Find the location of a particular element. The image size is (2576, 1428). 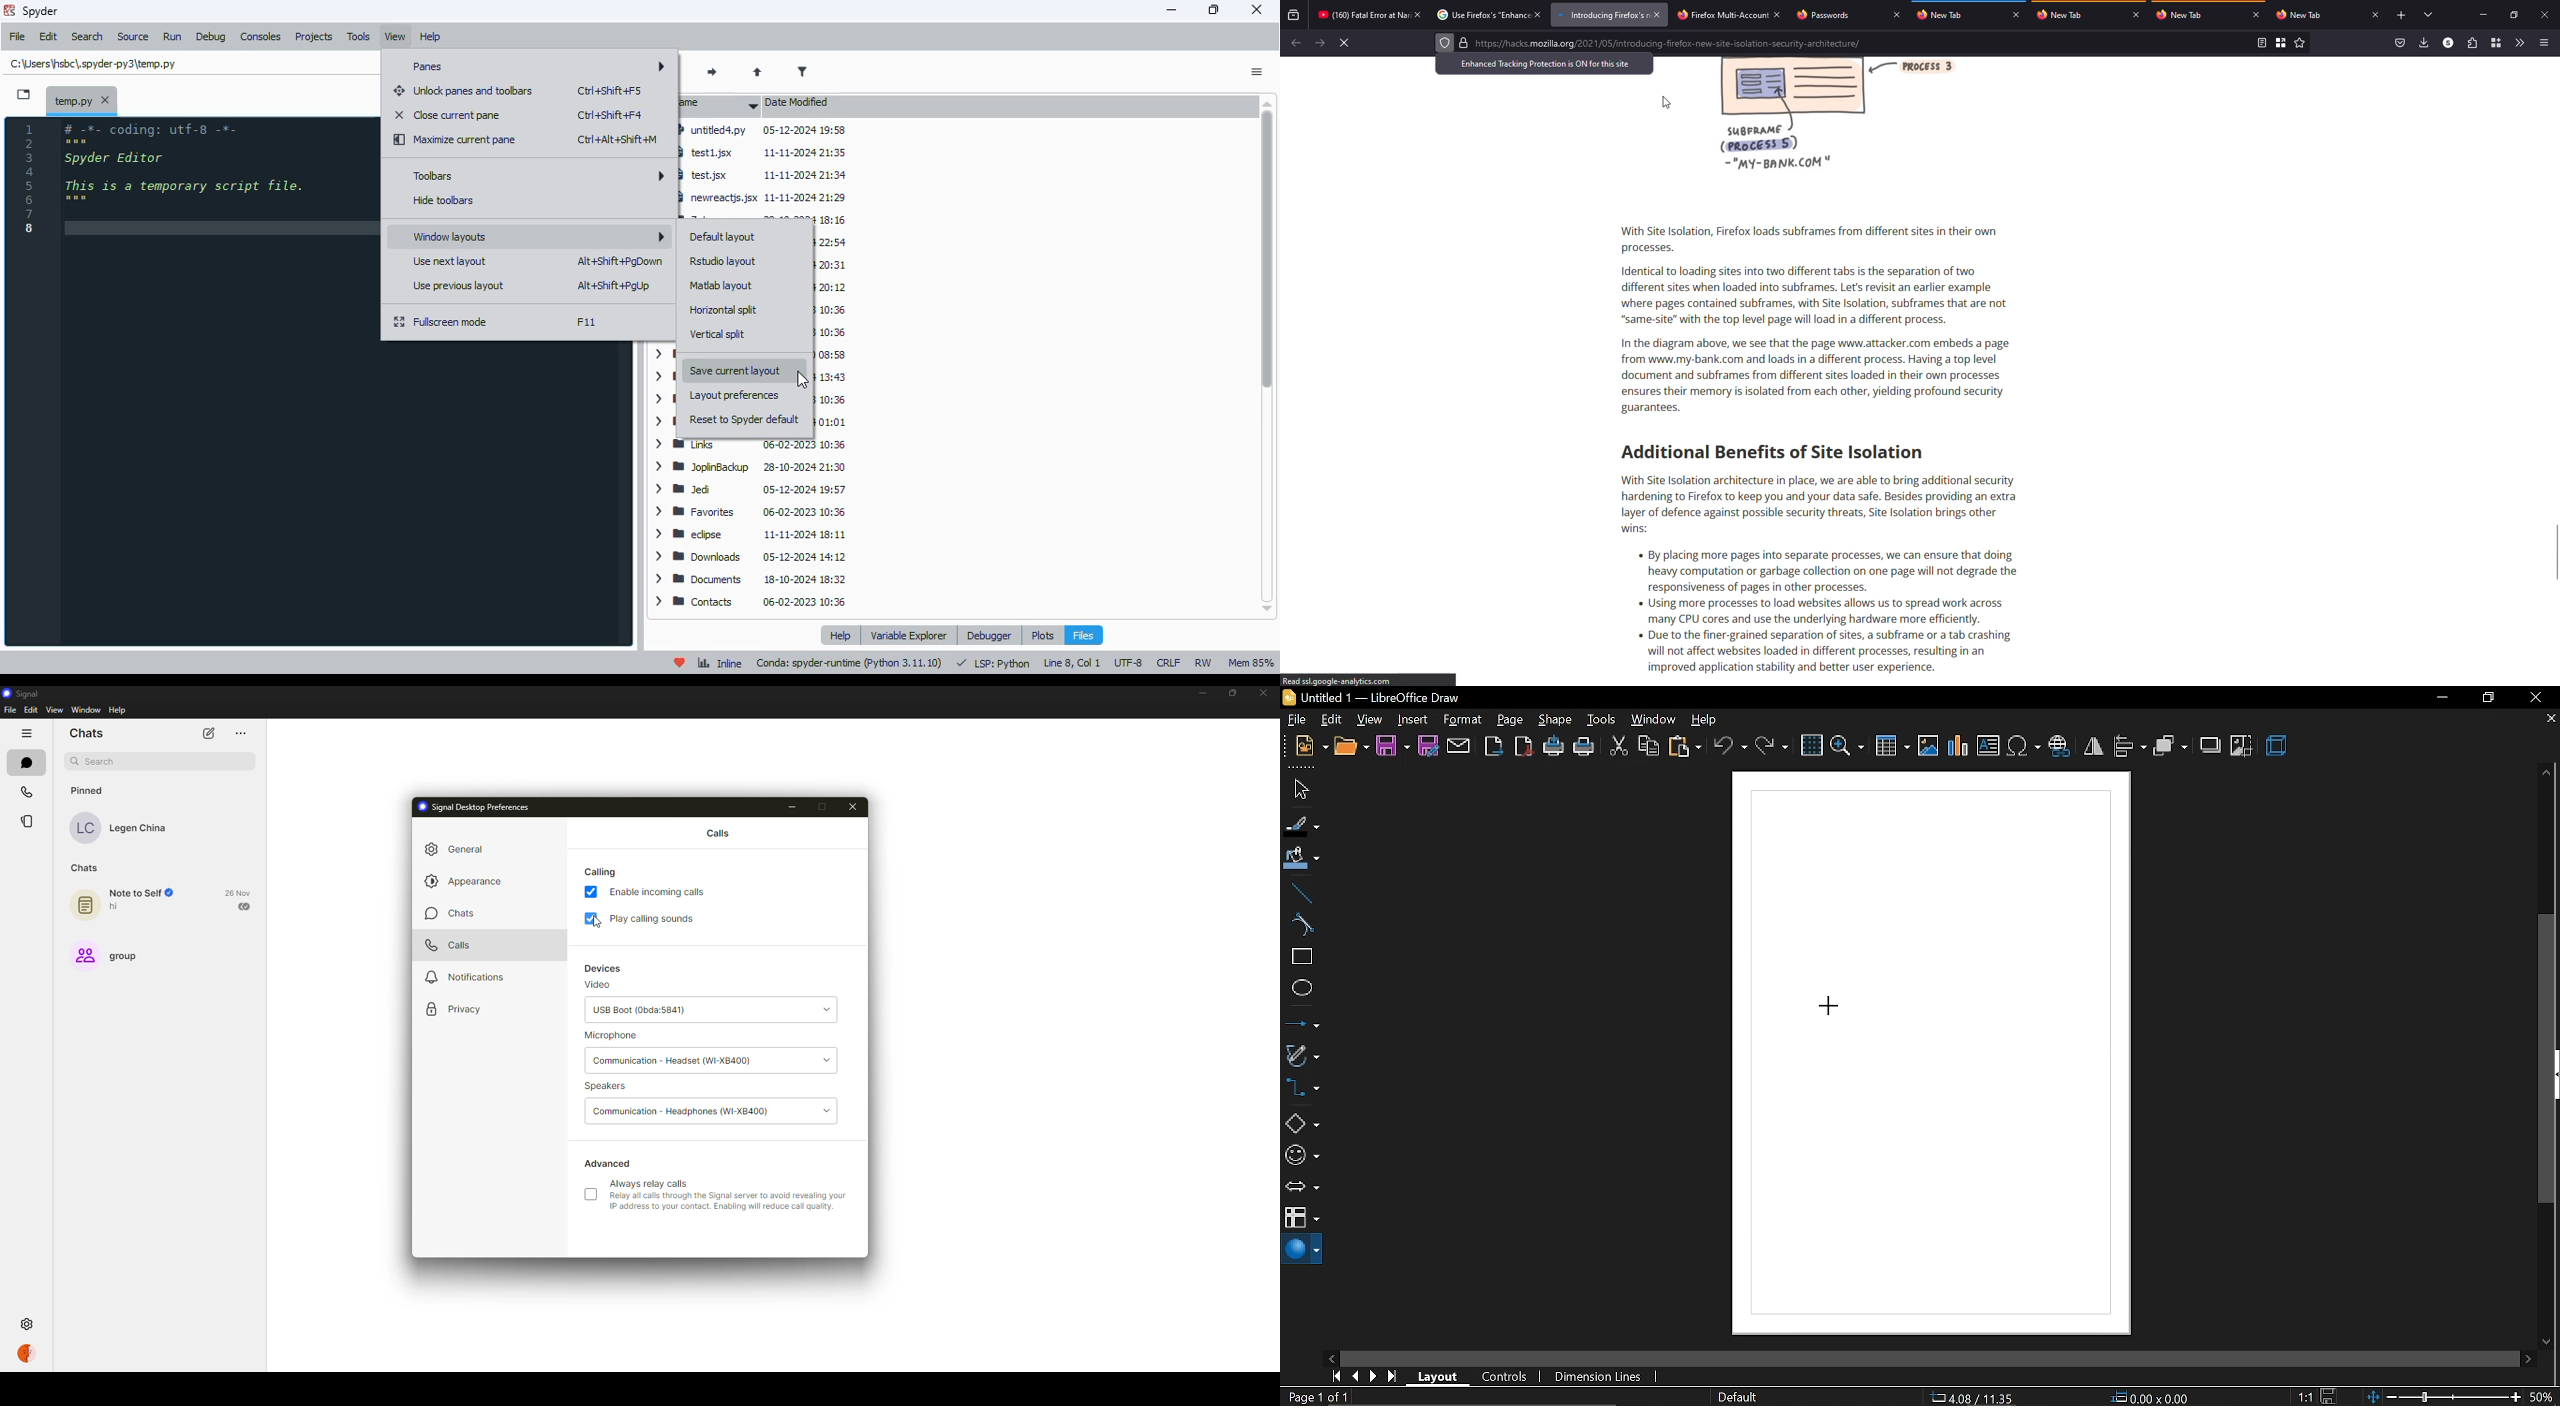

shortcut for maximize current pane is located at coordinates (616, 140).